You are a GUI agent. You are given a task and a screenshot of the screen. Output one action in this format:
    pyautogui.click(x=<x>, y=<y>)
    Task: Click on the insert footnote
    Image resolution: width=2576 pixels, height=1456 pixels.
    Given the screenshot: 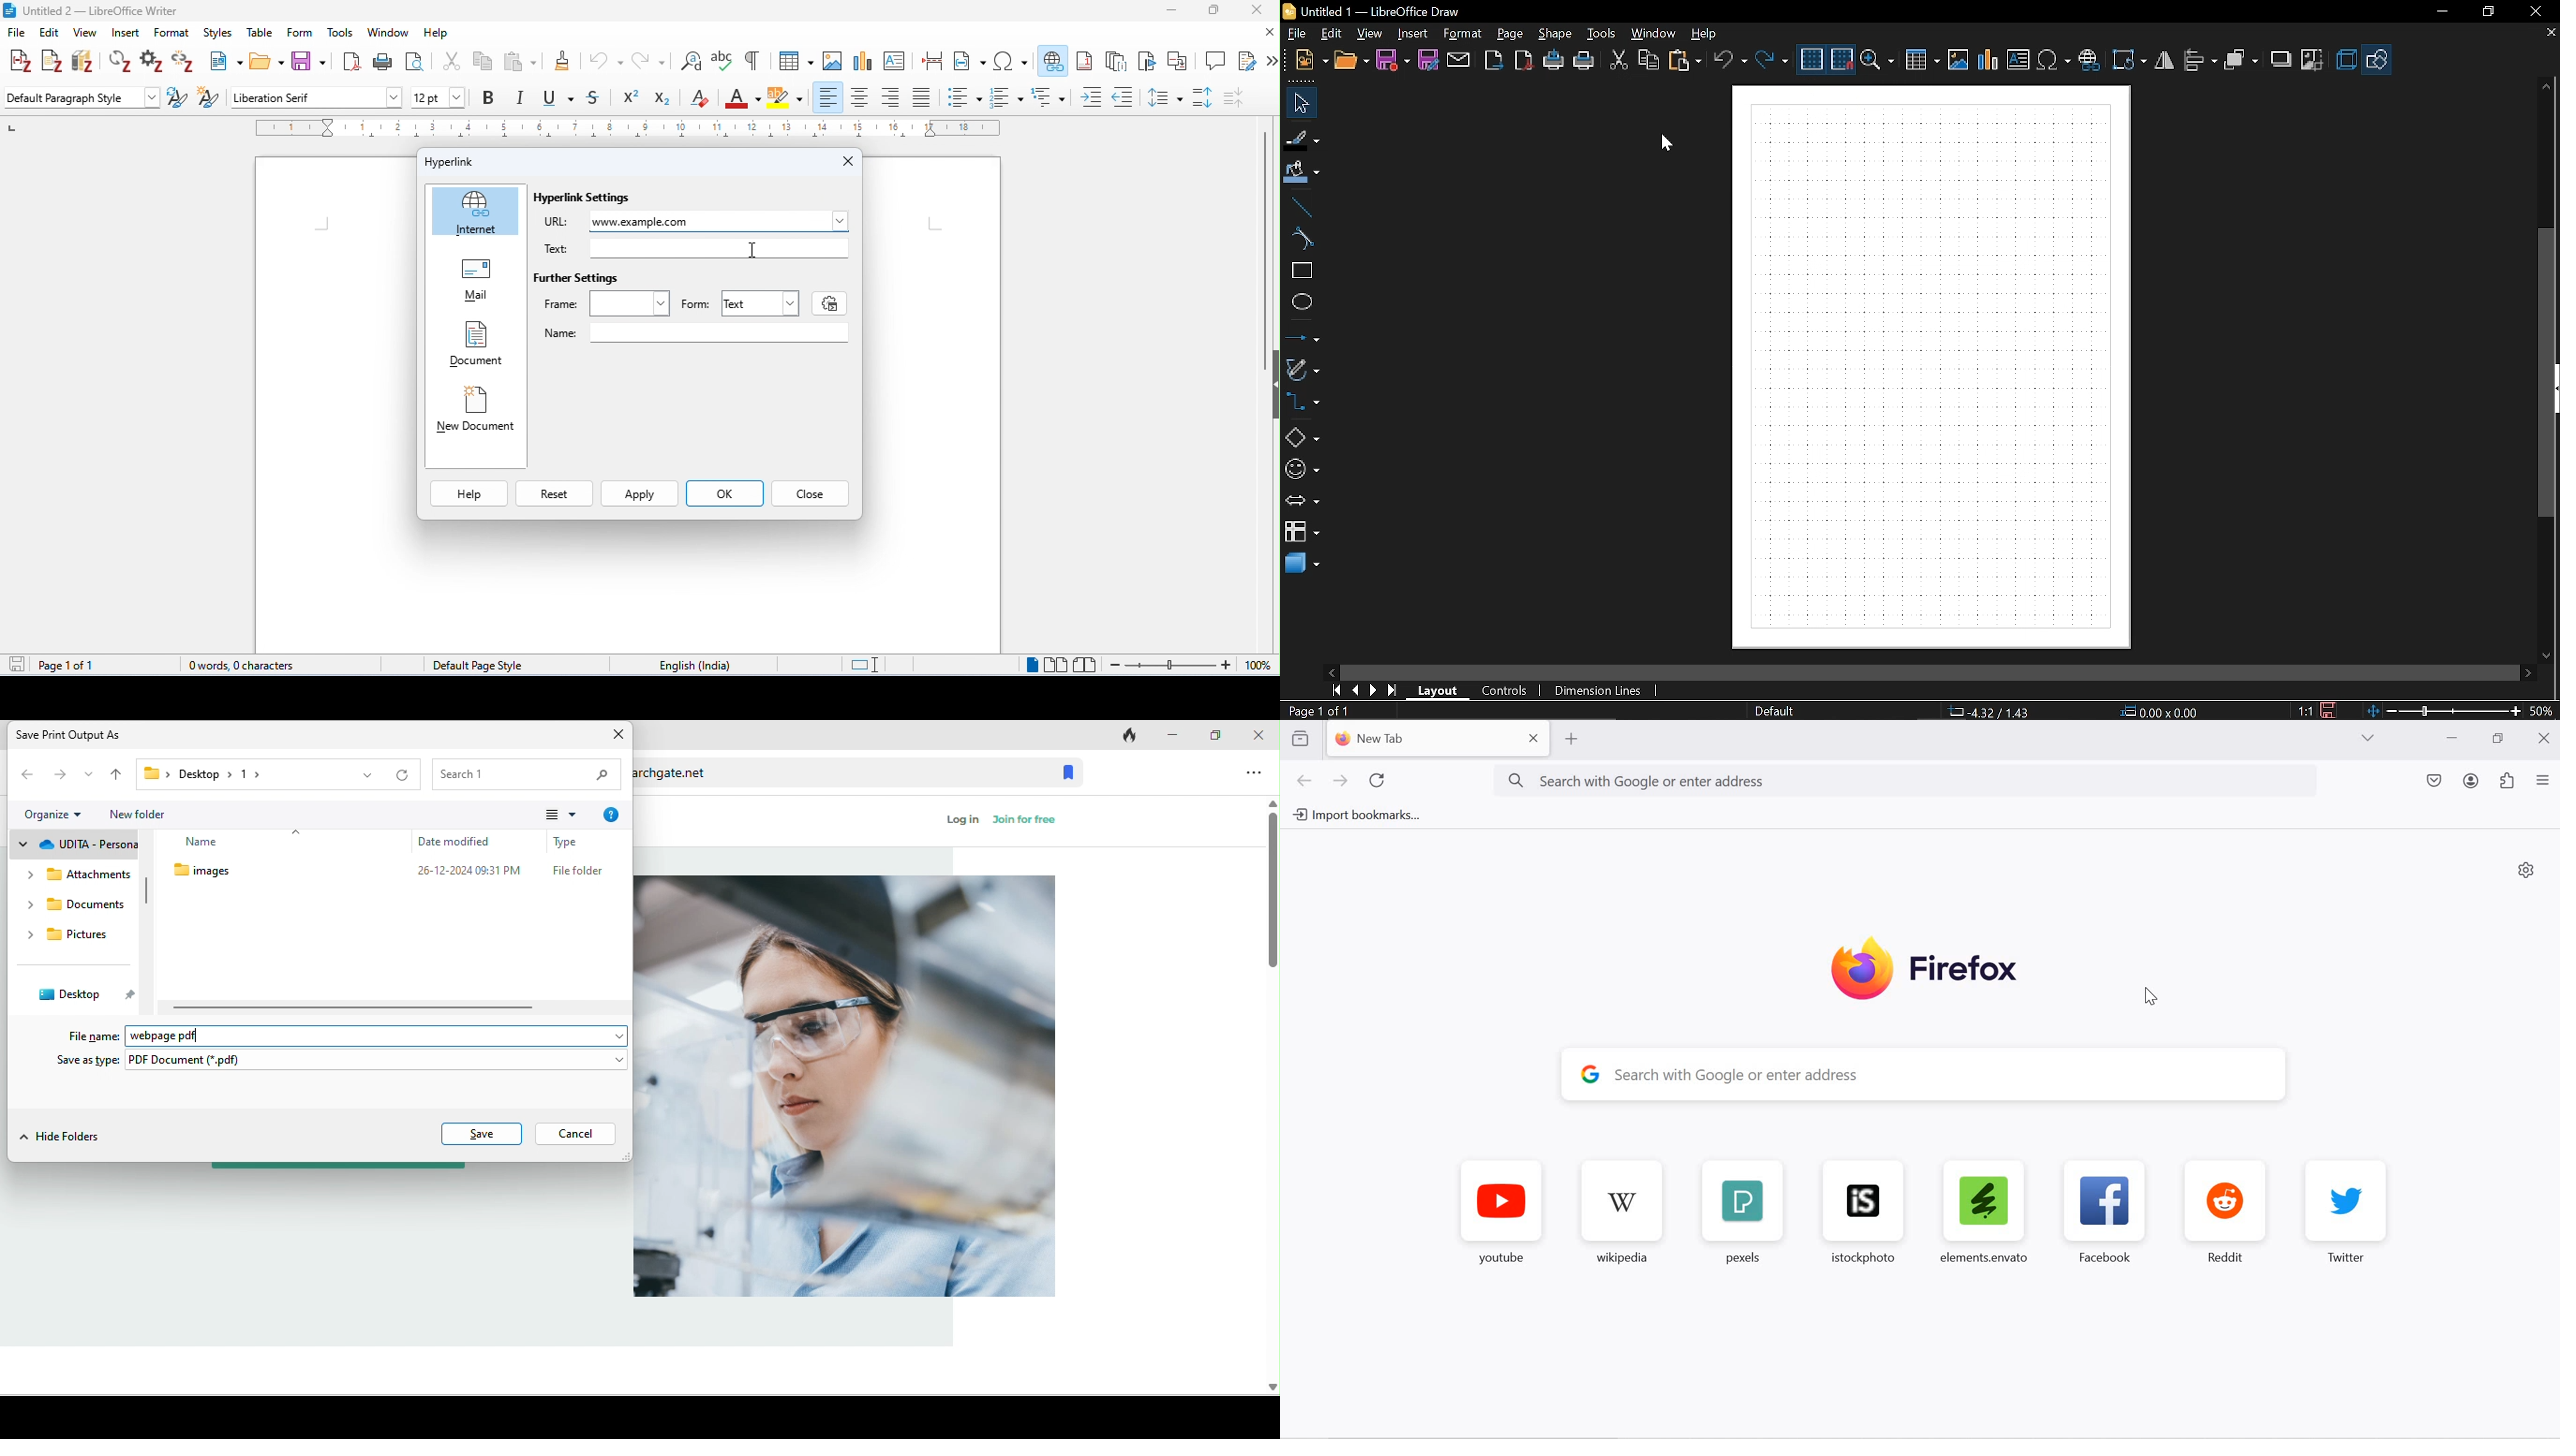 What is the action you would take?
    pyautogui.click(x=1084, y=60)
    